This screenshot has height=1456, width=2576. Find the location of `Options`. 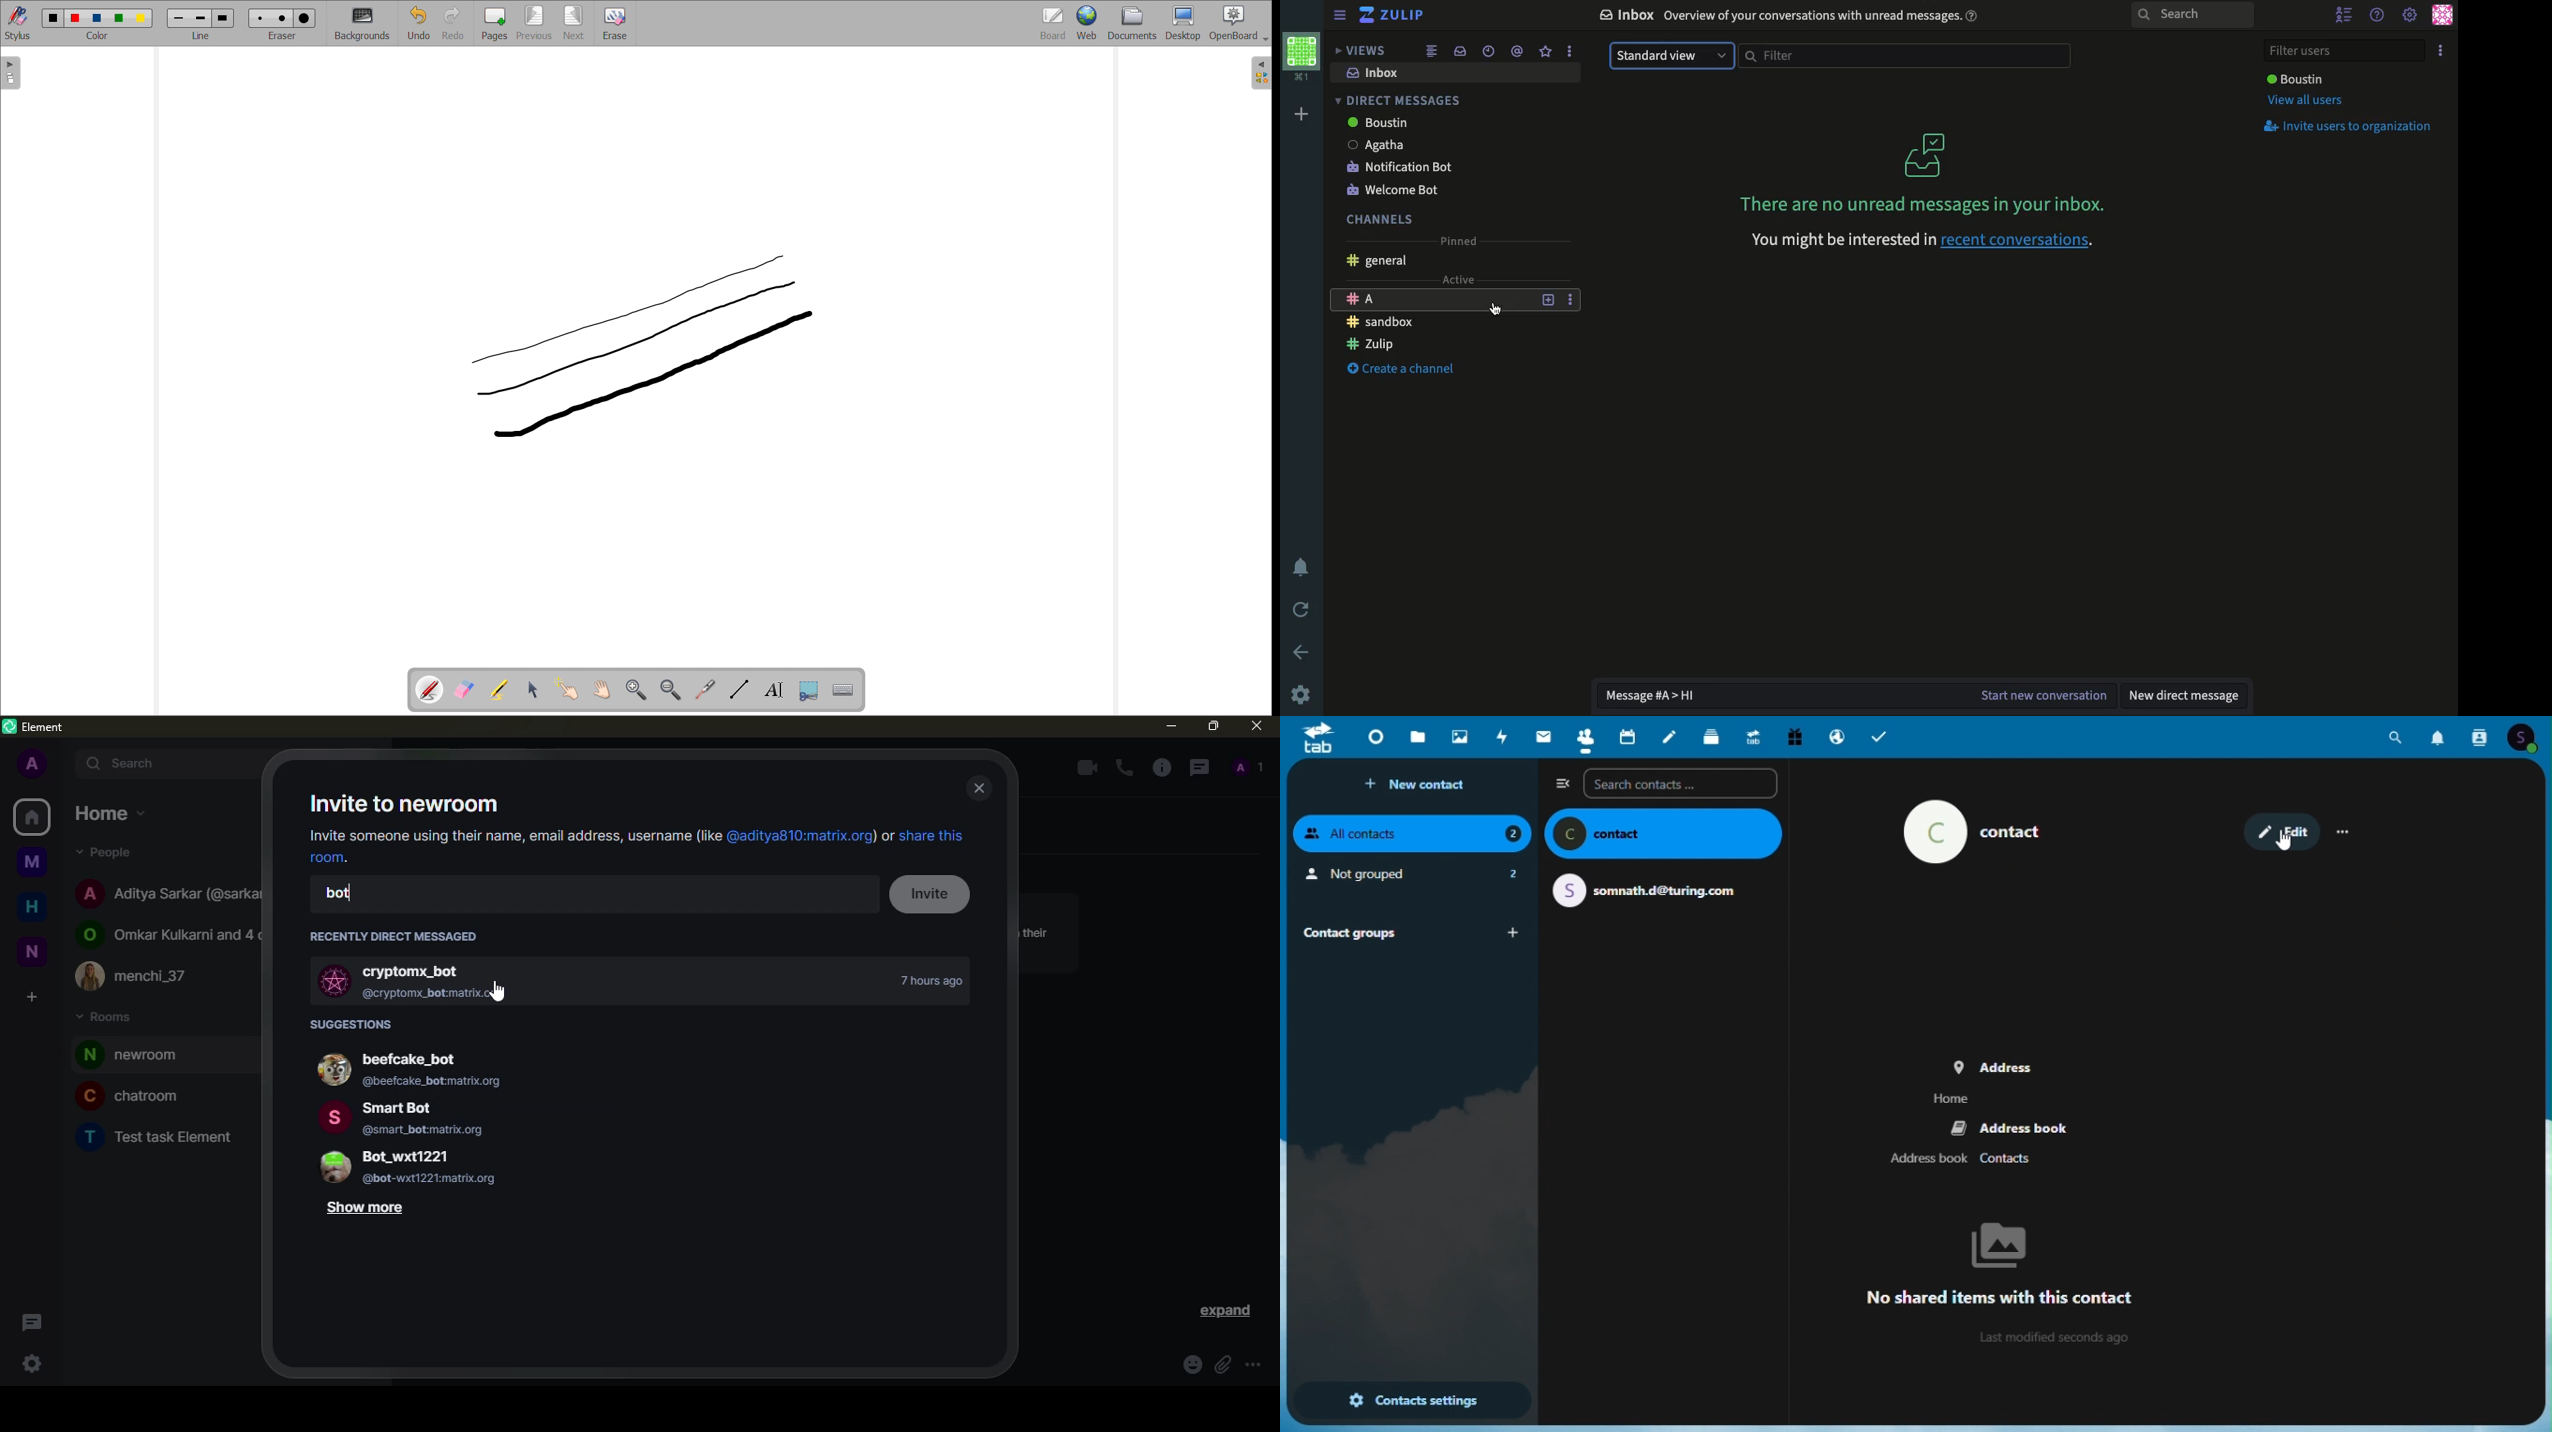

Options is located at coordinates (1568, 52).